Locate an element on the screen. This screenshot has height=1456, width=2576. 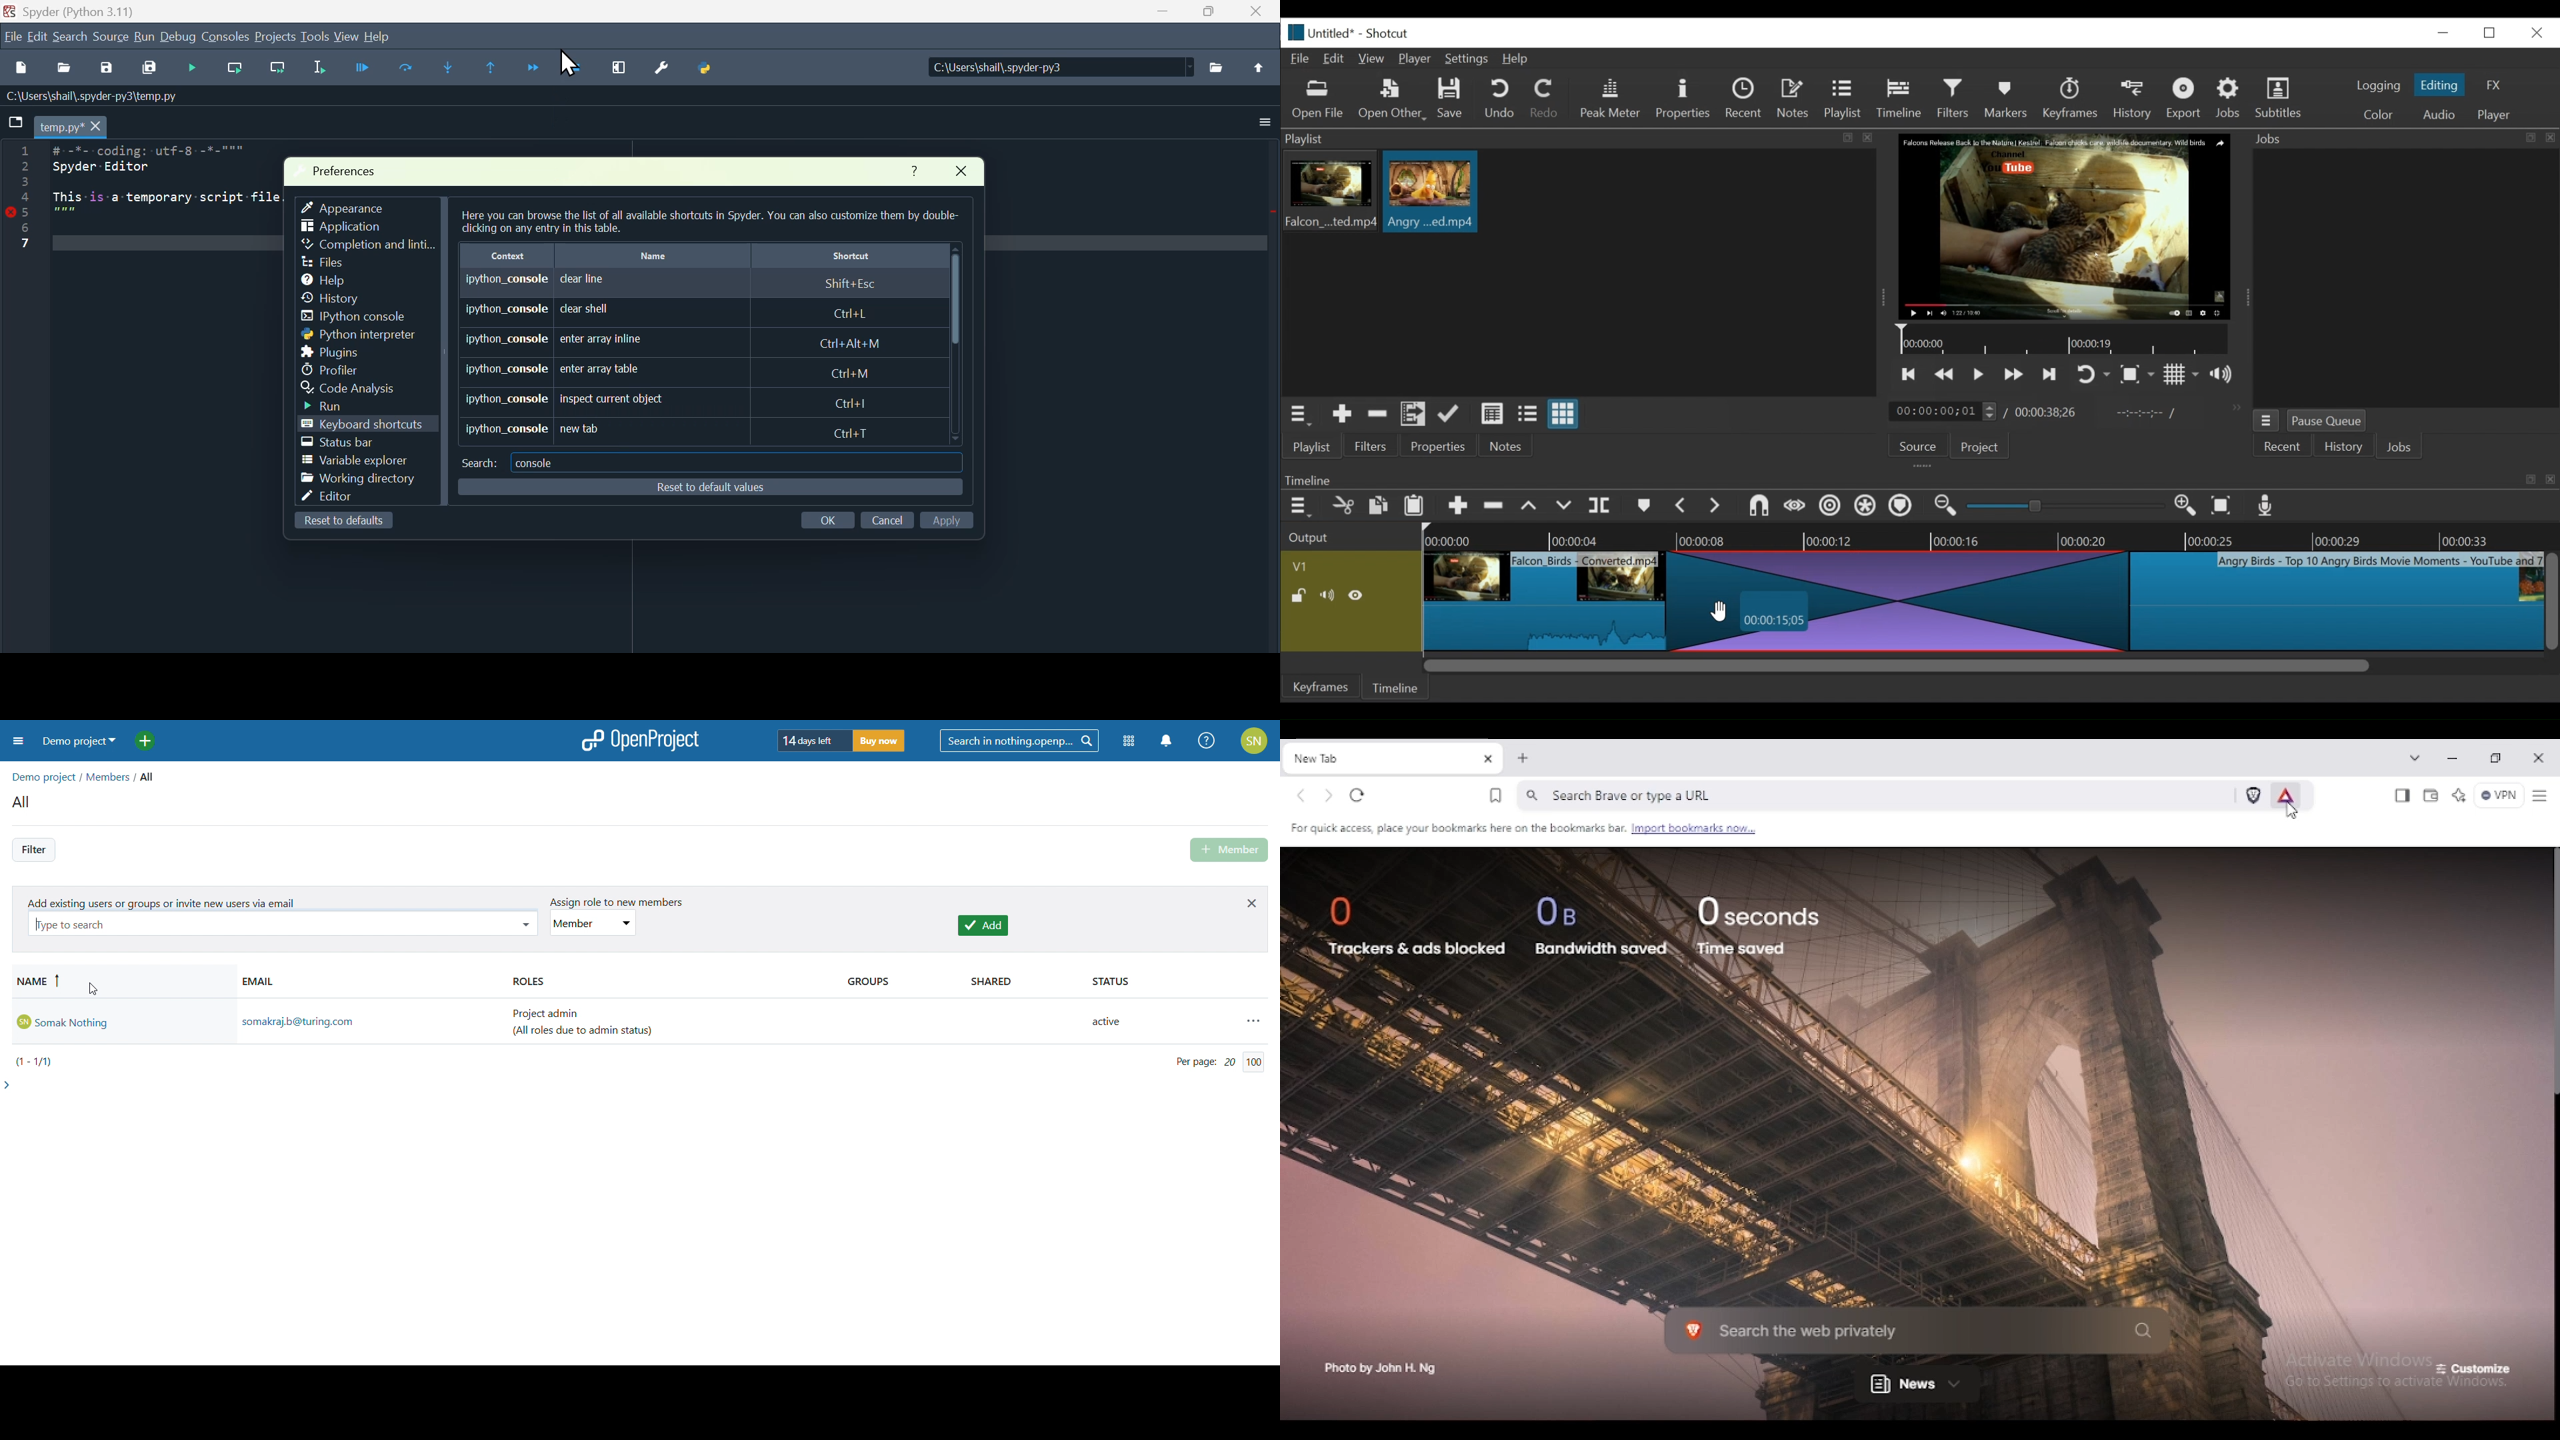
next marker is located at coordinates (1717, 507).